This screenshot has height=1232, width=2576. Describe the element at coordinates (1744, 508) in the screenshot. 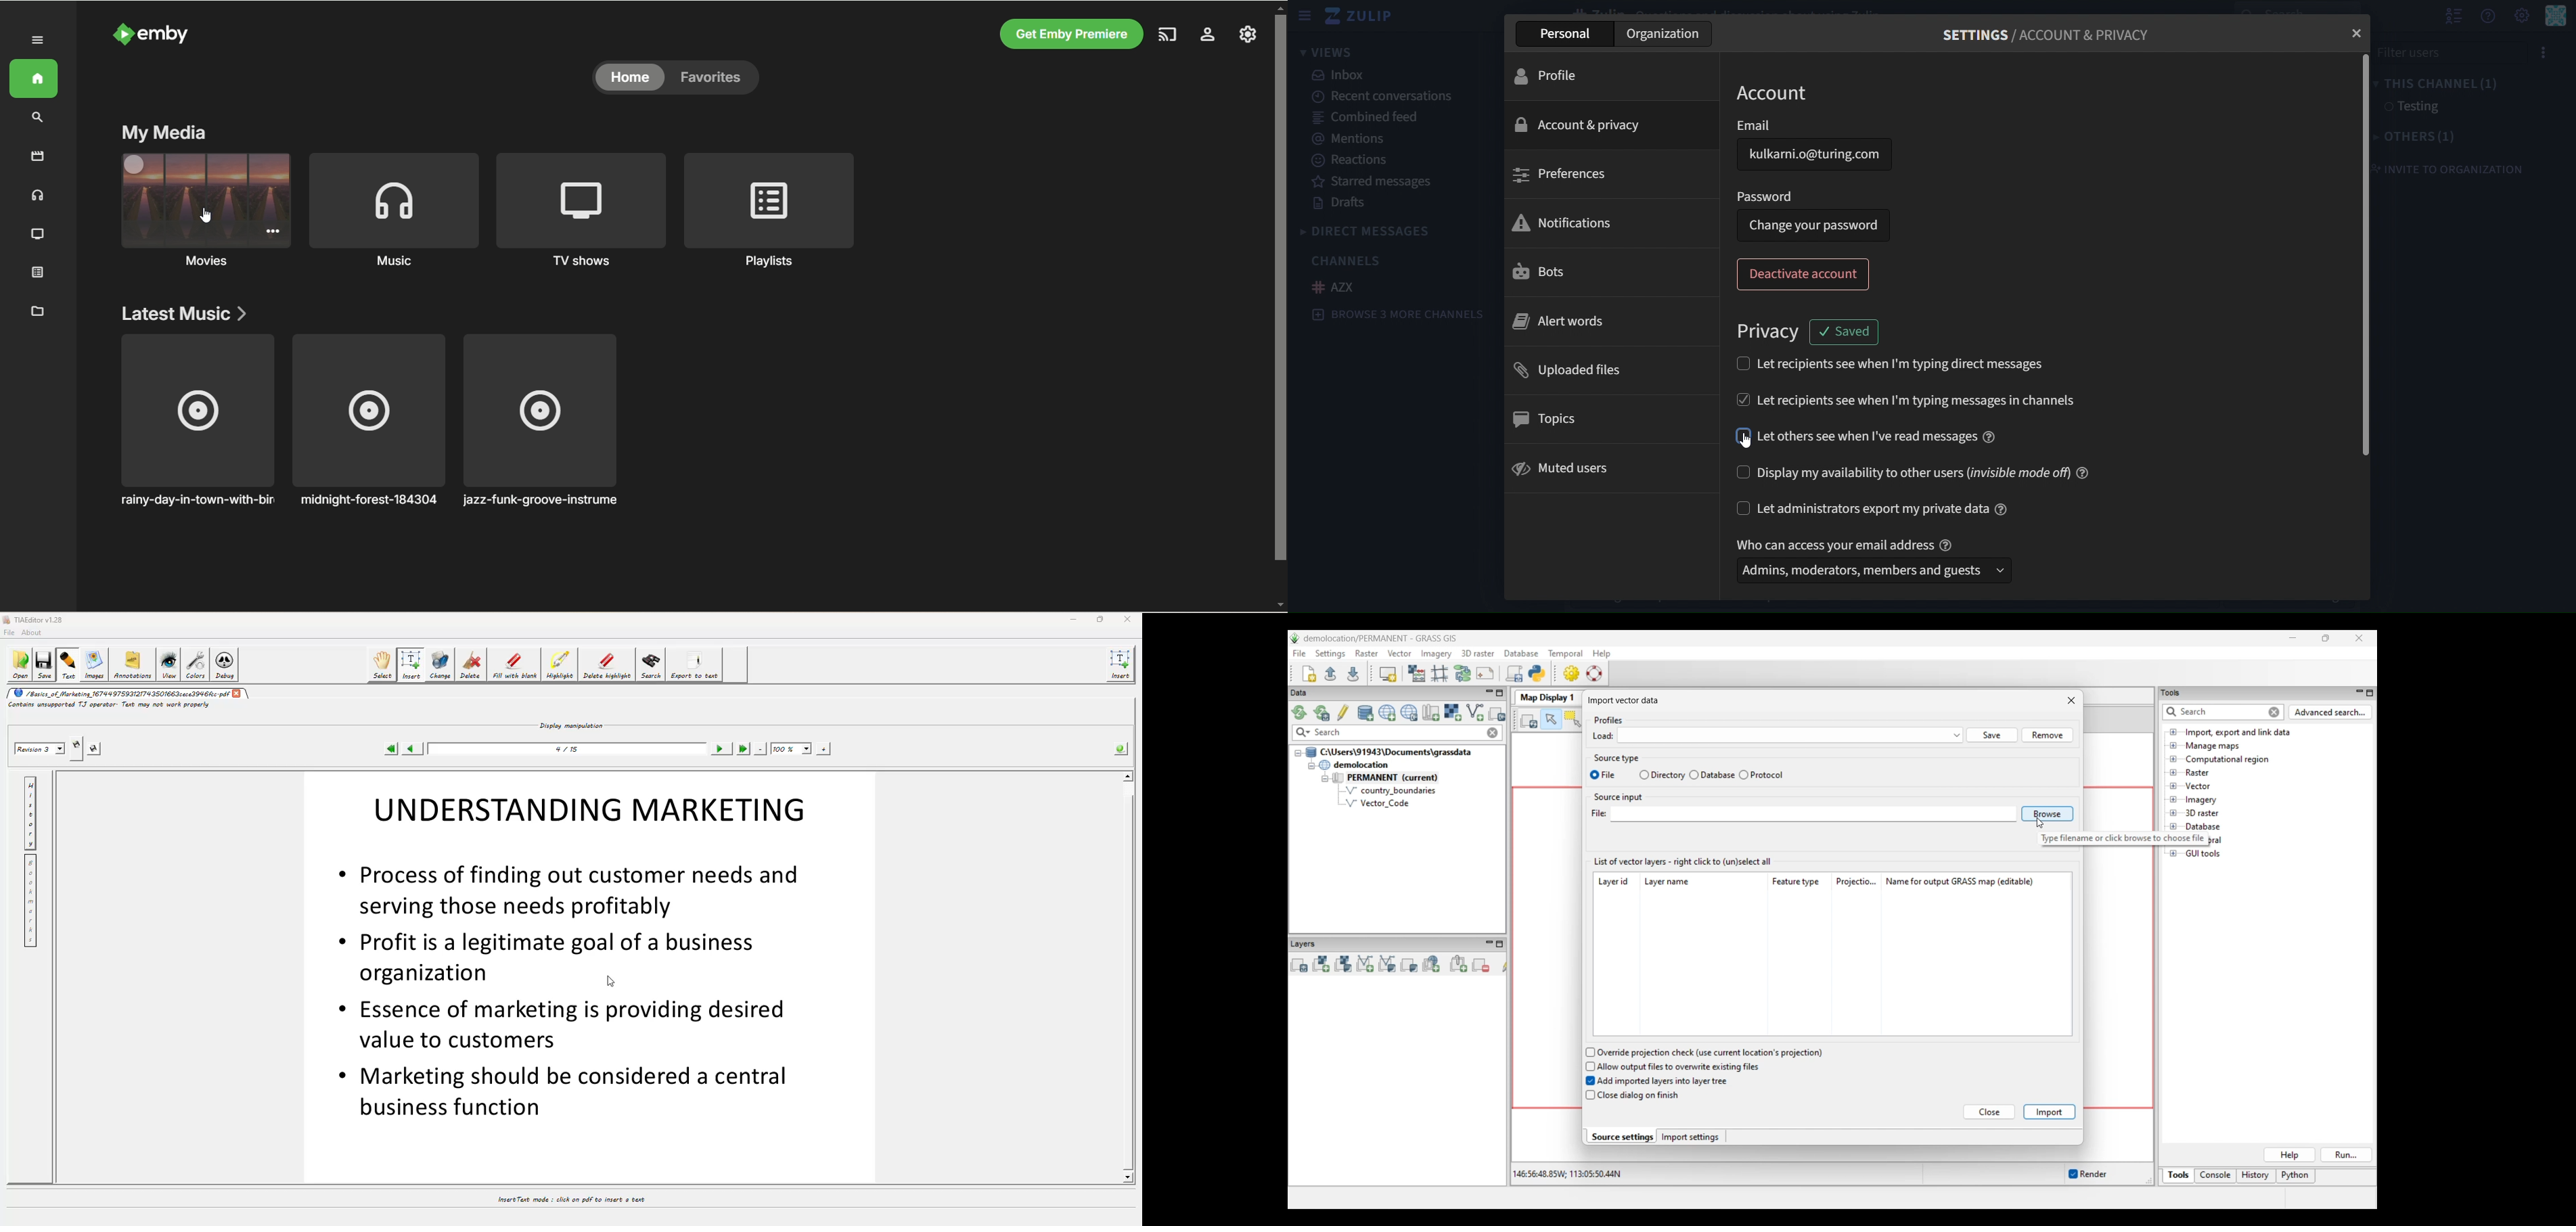

I see `check box` at that location.